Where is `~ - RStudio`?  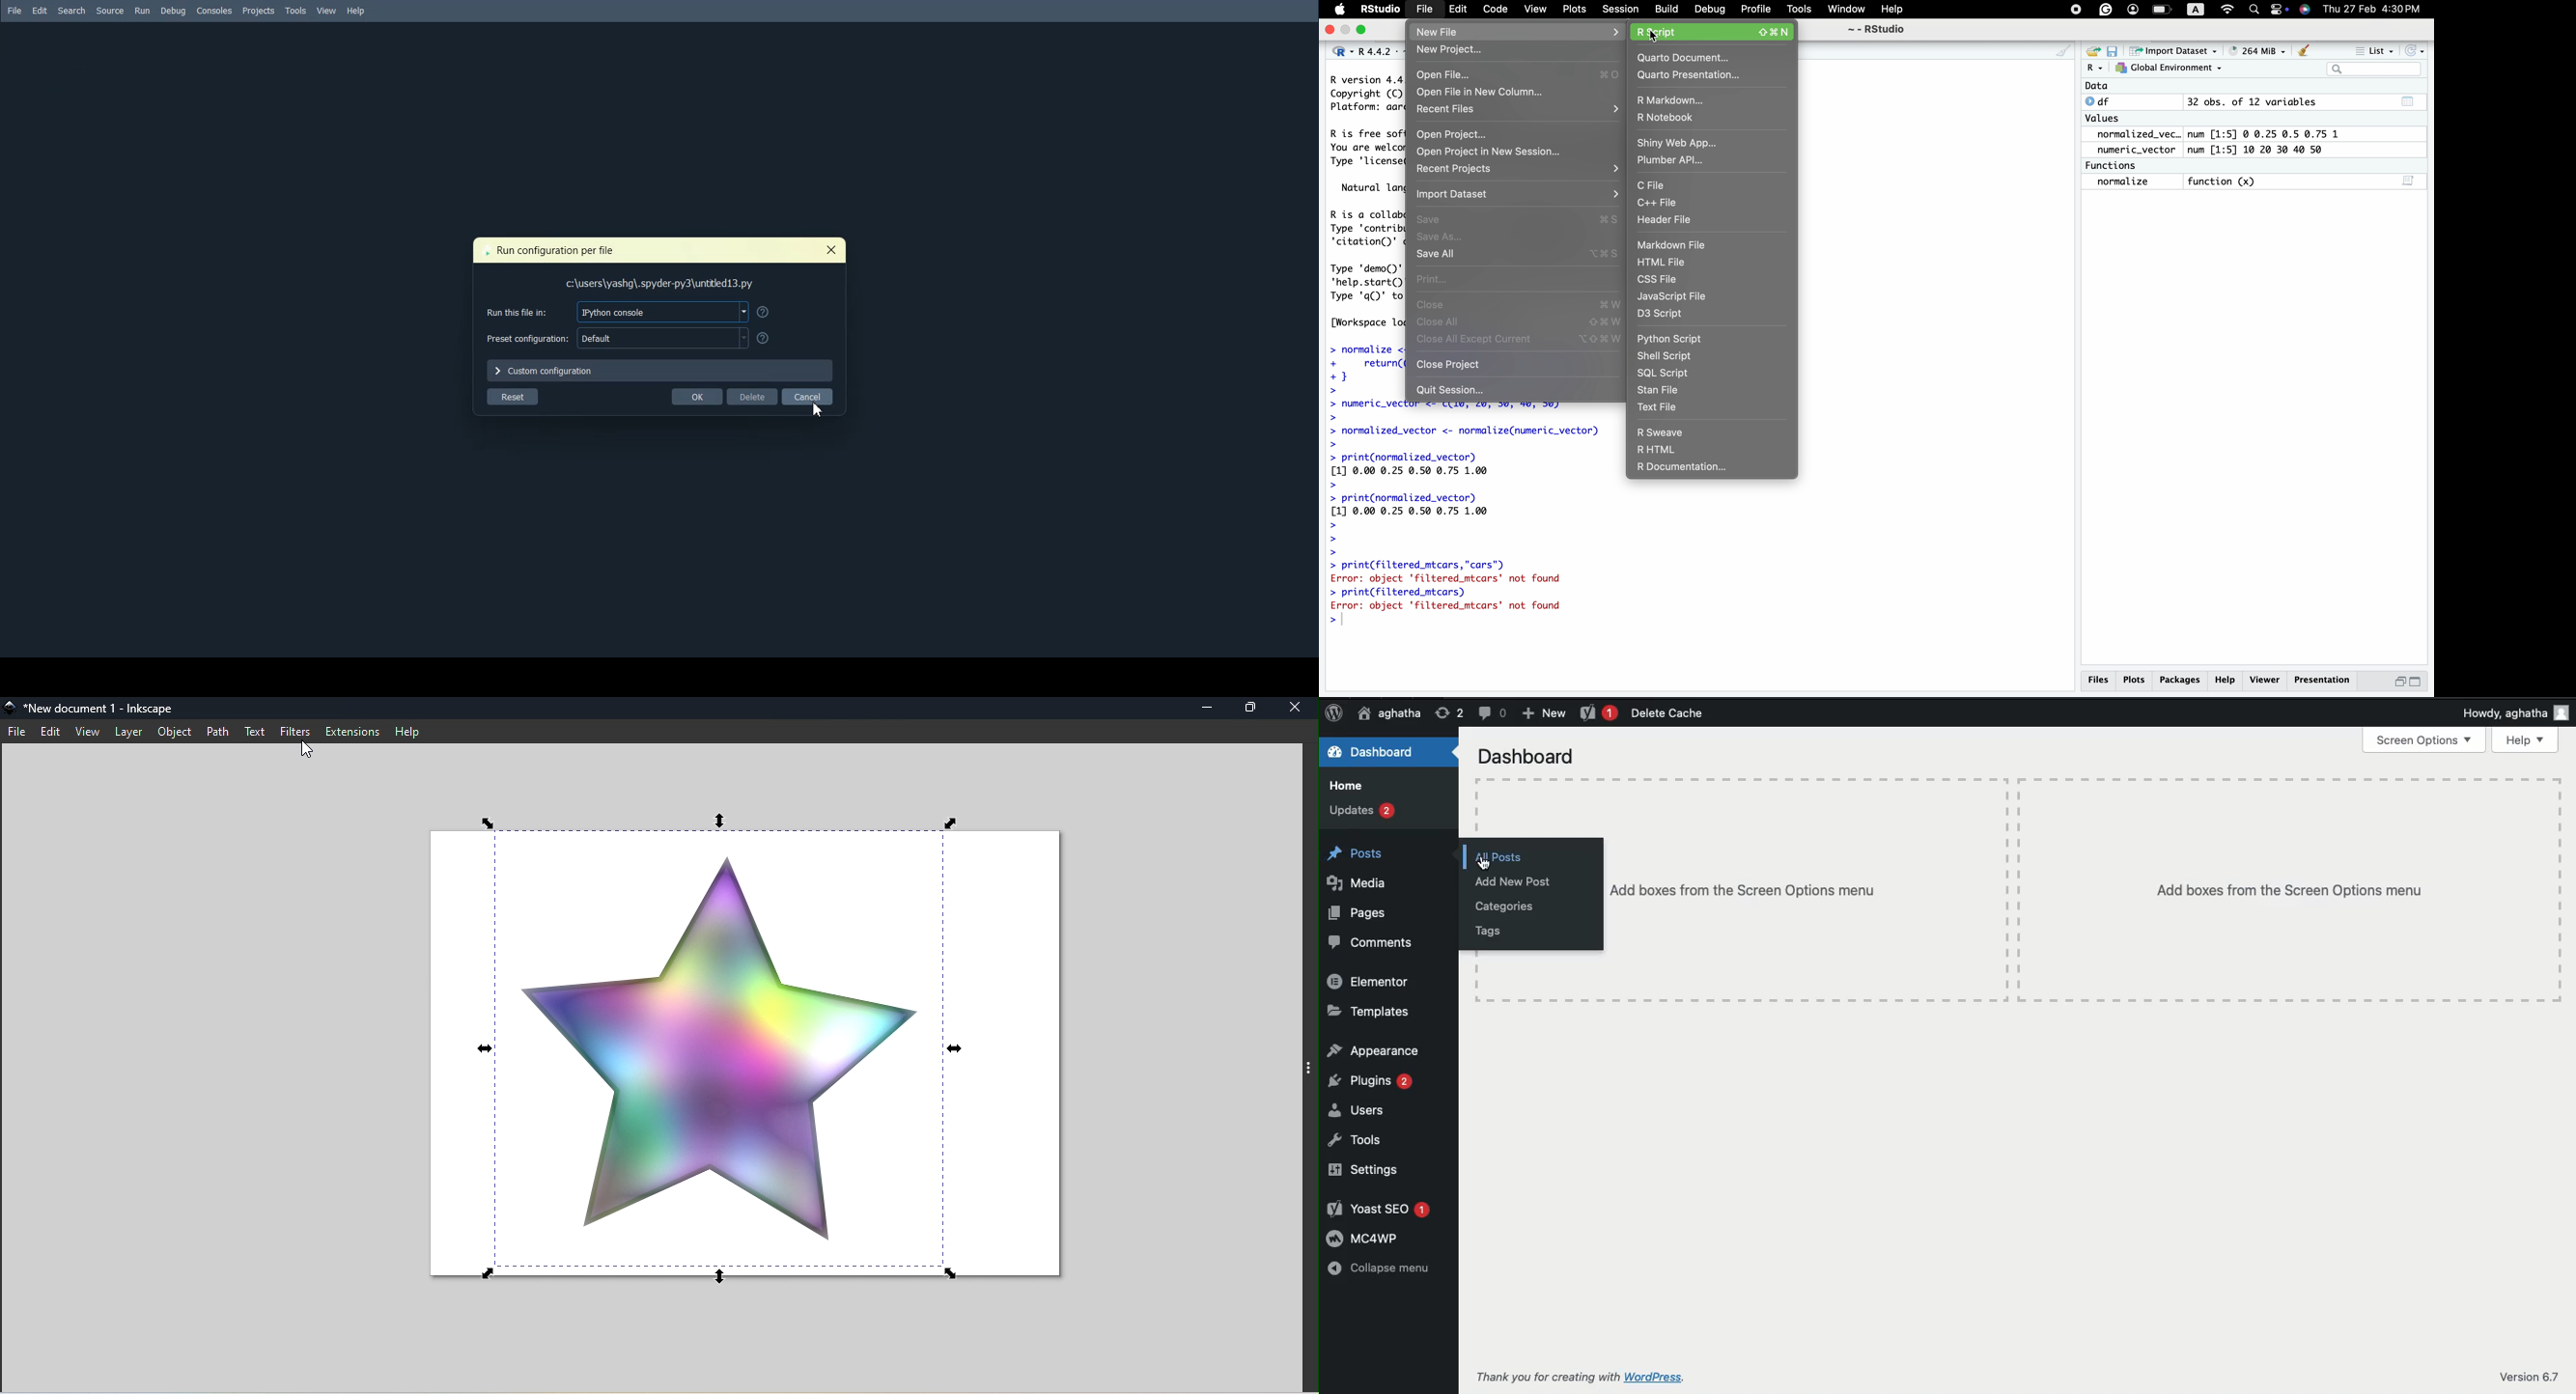 ~ - RStudio is located at coordinates (1881, 29).